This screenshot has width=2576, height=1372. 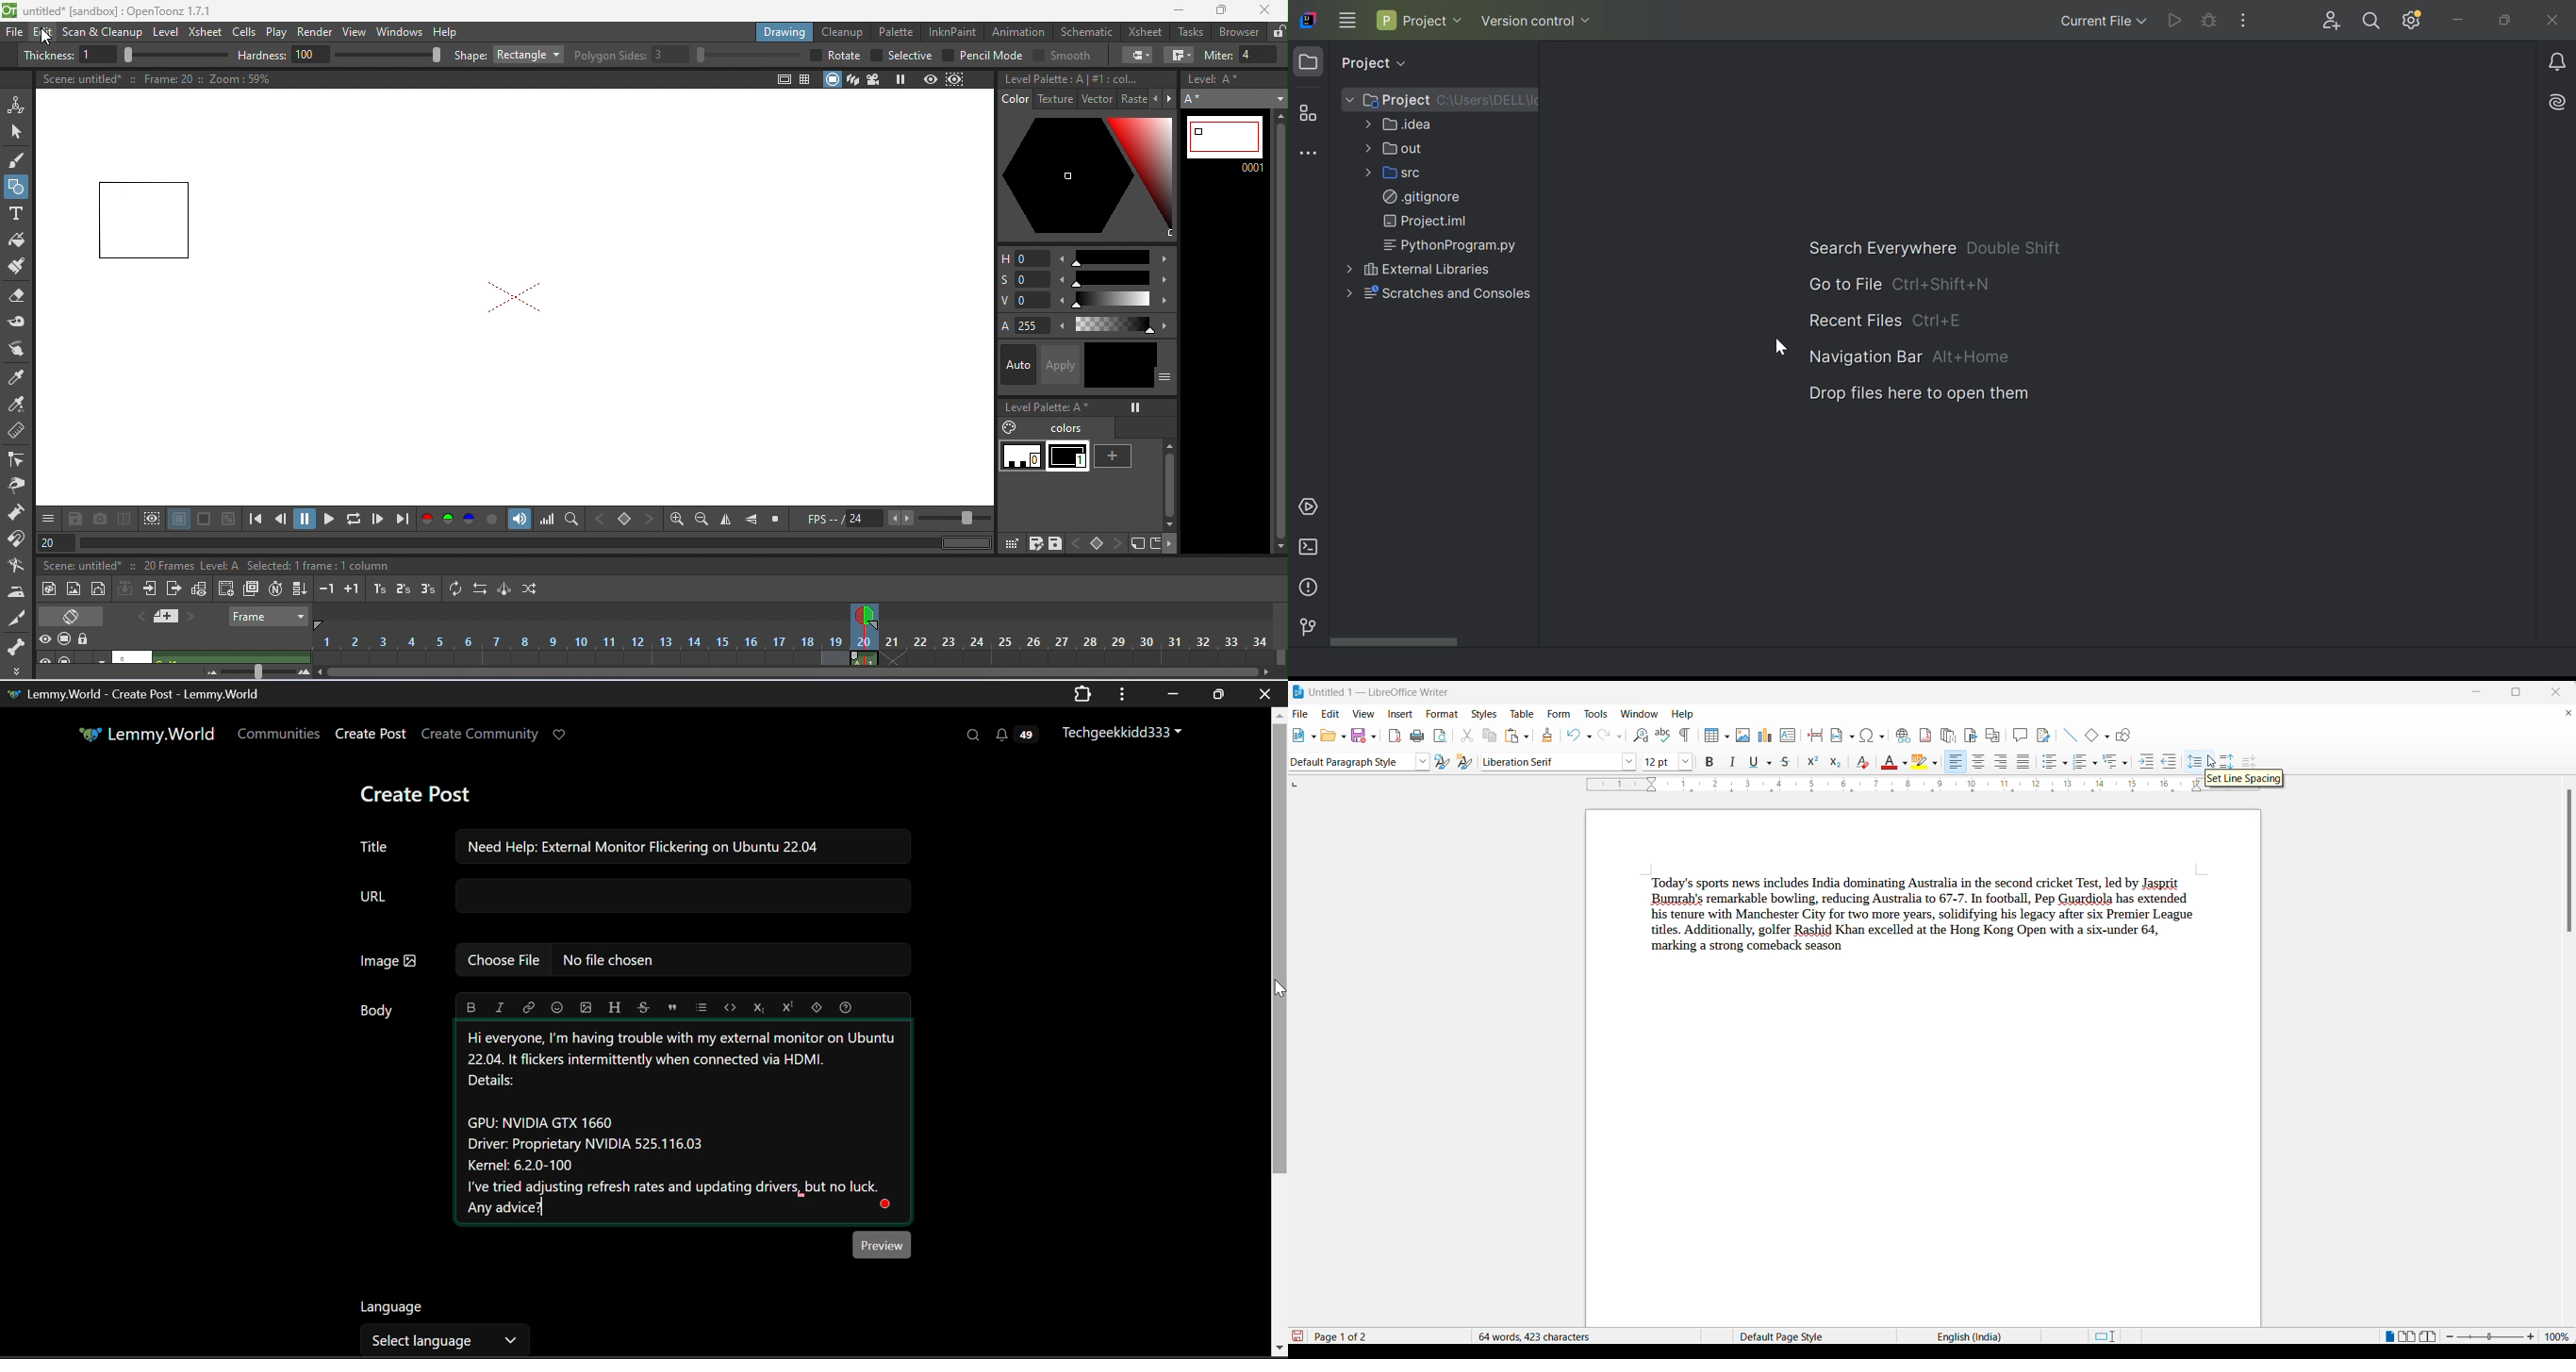 I want to click on paste options, so click(x=1530, y=737).